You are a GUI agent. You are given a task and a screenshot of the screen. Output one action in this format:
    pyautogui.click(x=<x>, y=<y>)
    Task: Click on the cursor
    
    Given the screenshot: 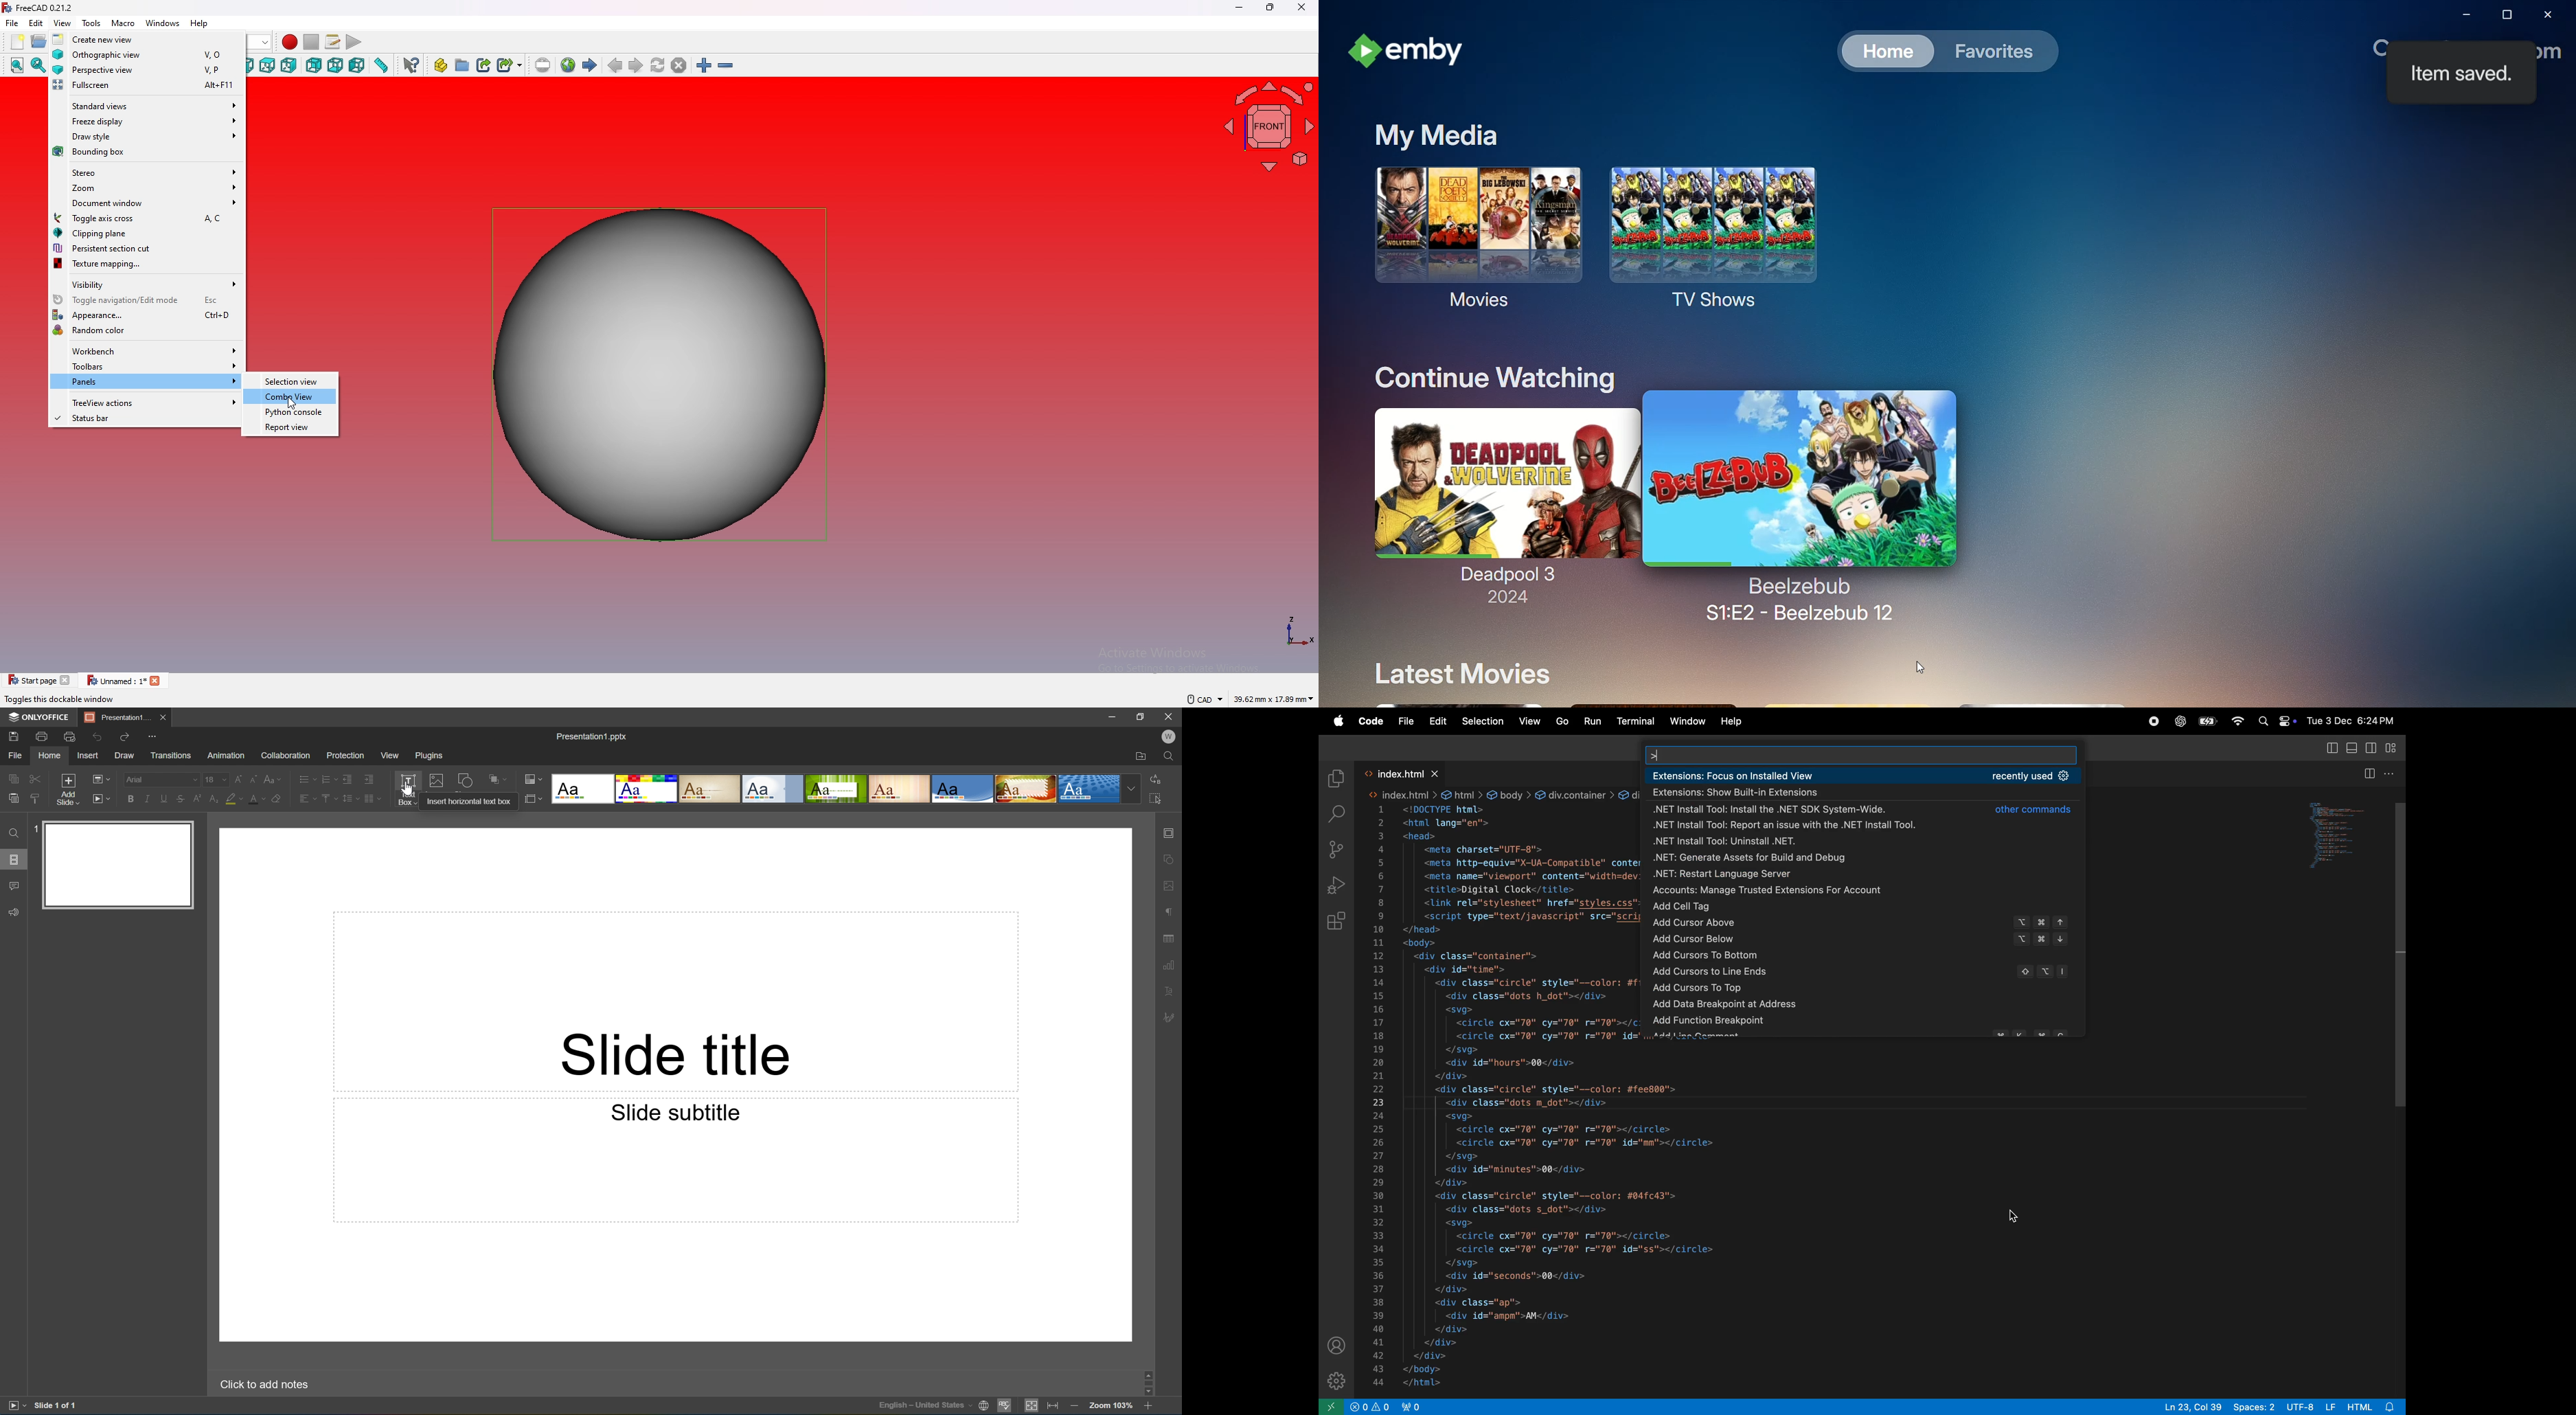 What is the action you would take?
    pyautogui.click(x=407, y=788)
    